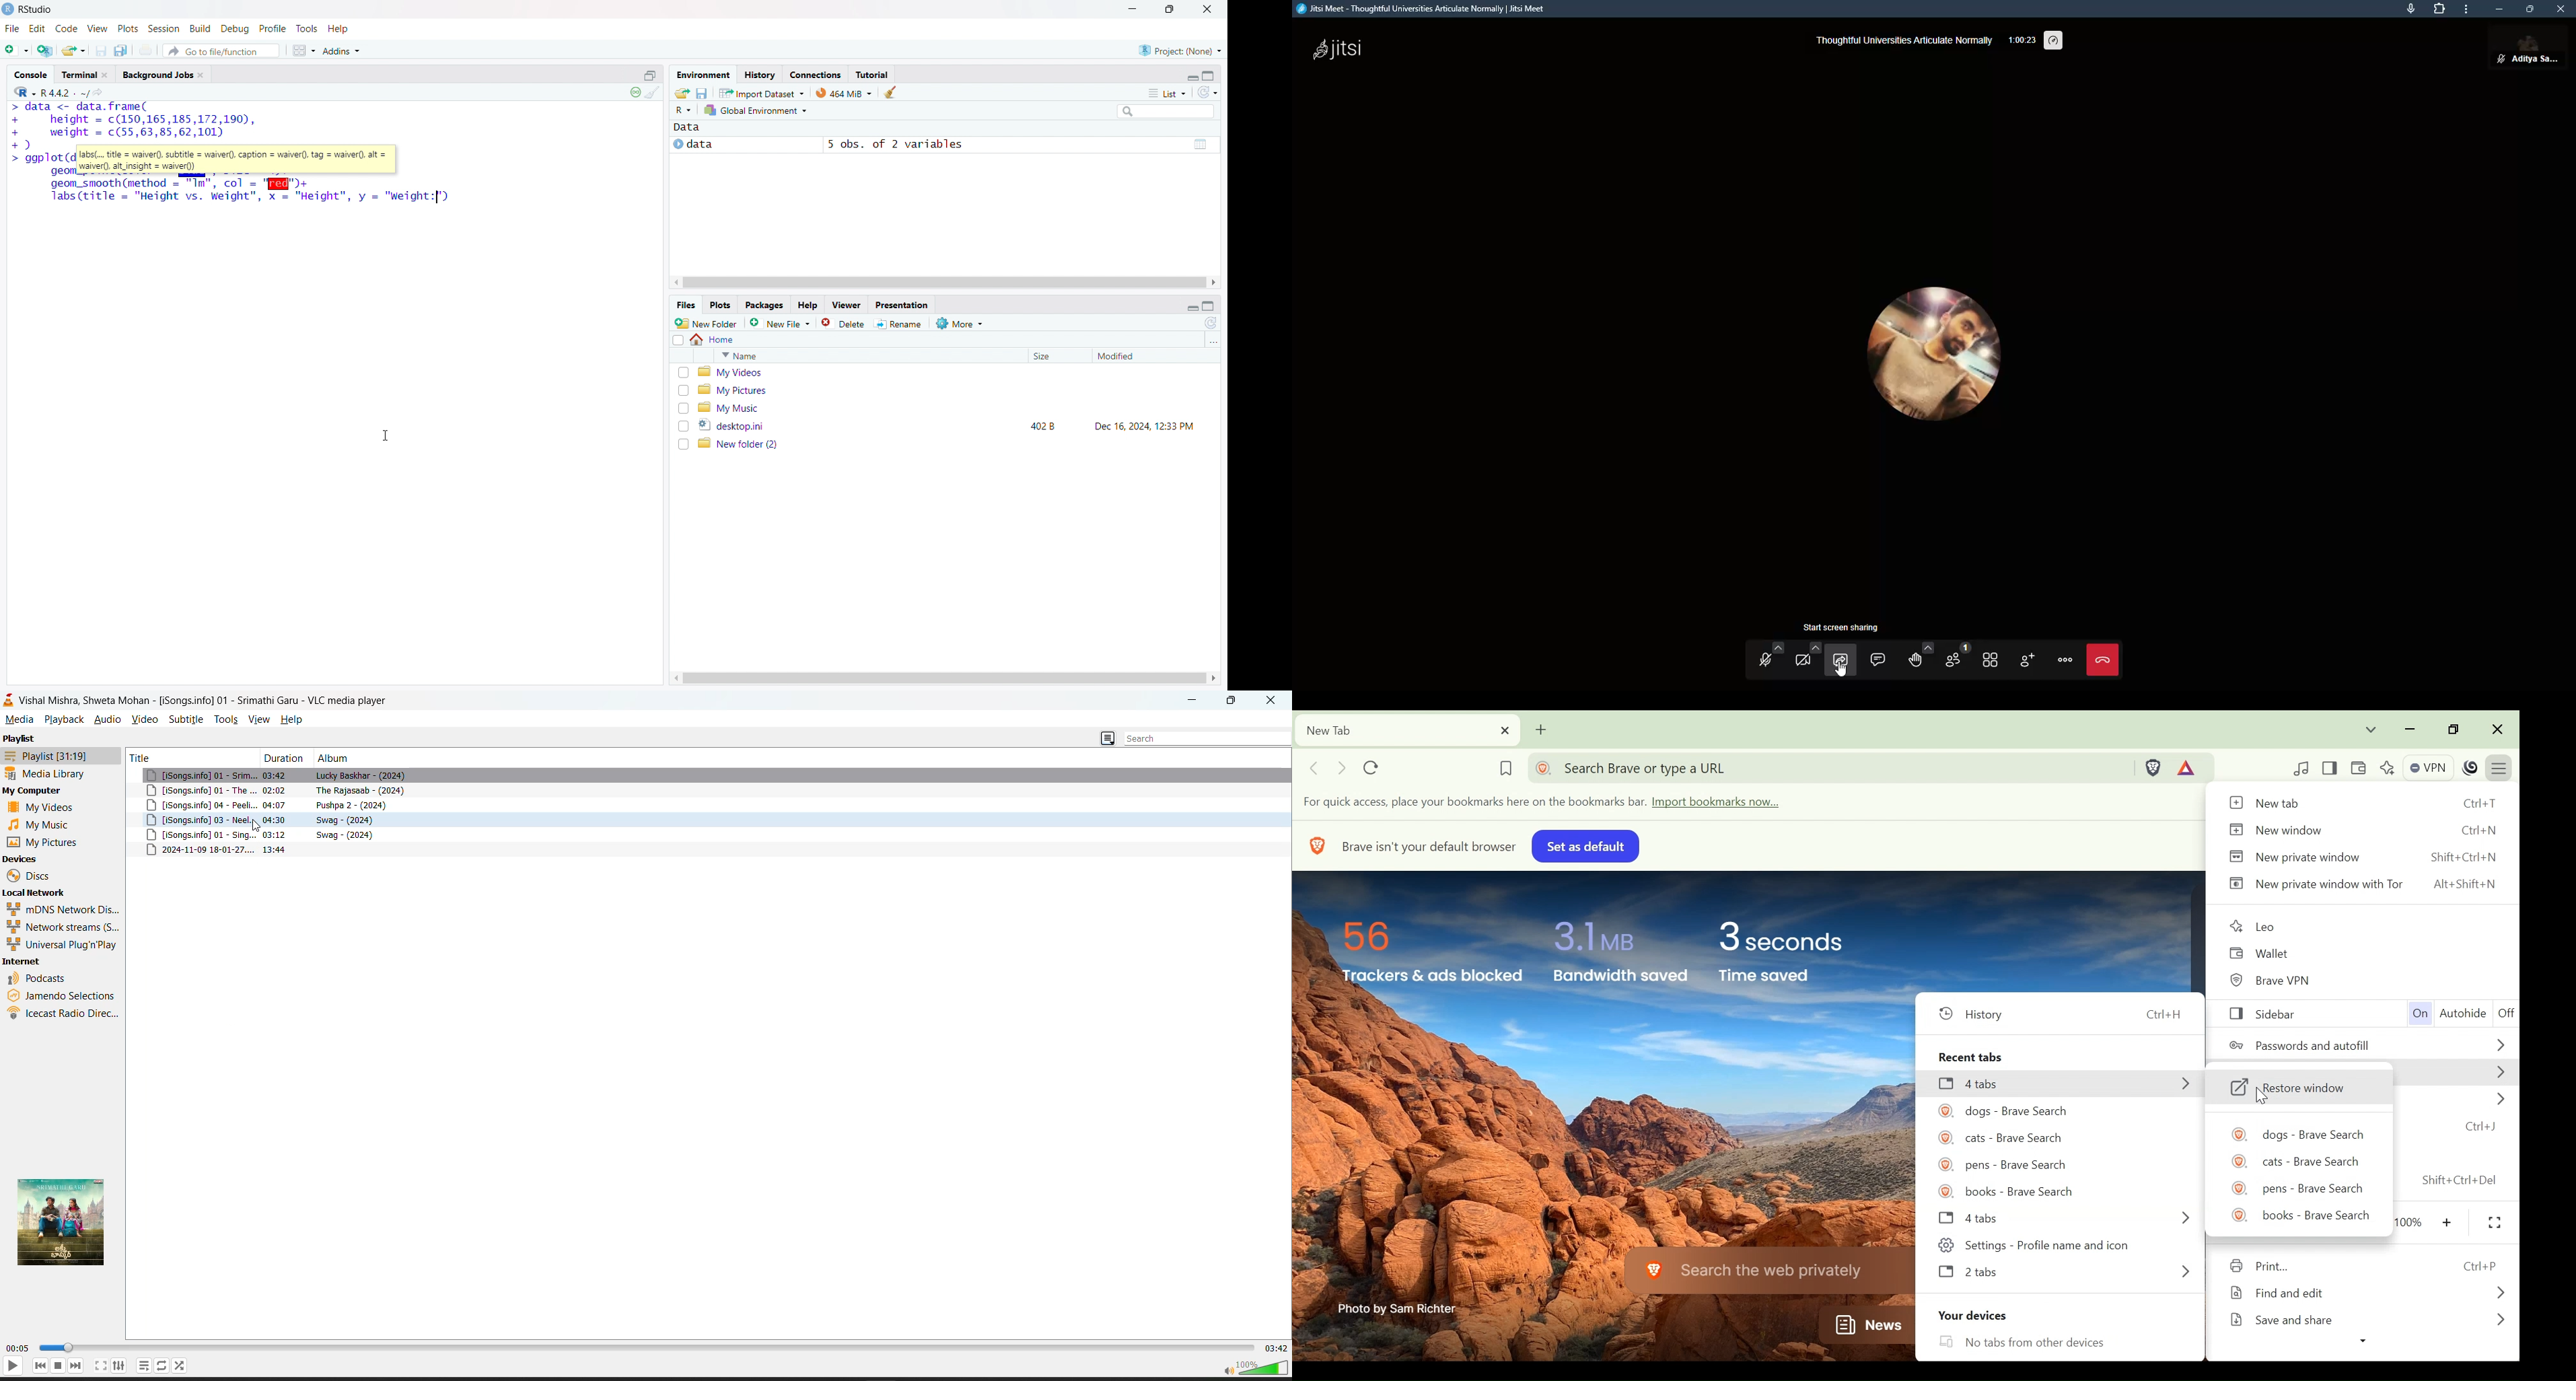 The width and height of the screenshot is (2576, 1400). Describe the element at coordinates (1208, 9) in the screenshot. I see `close` at that location.